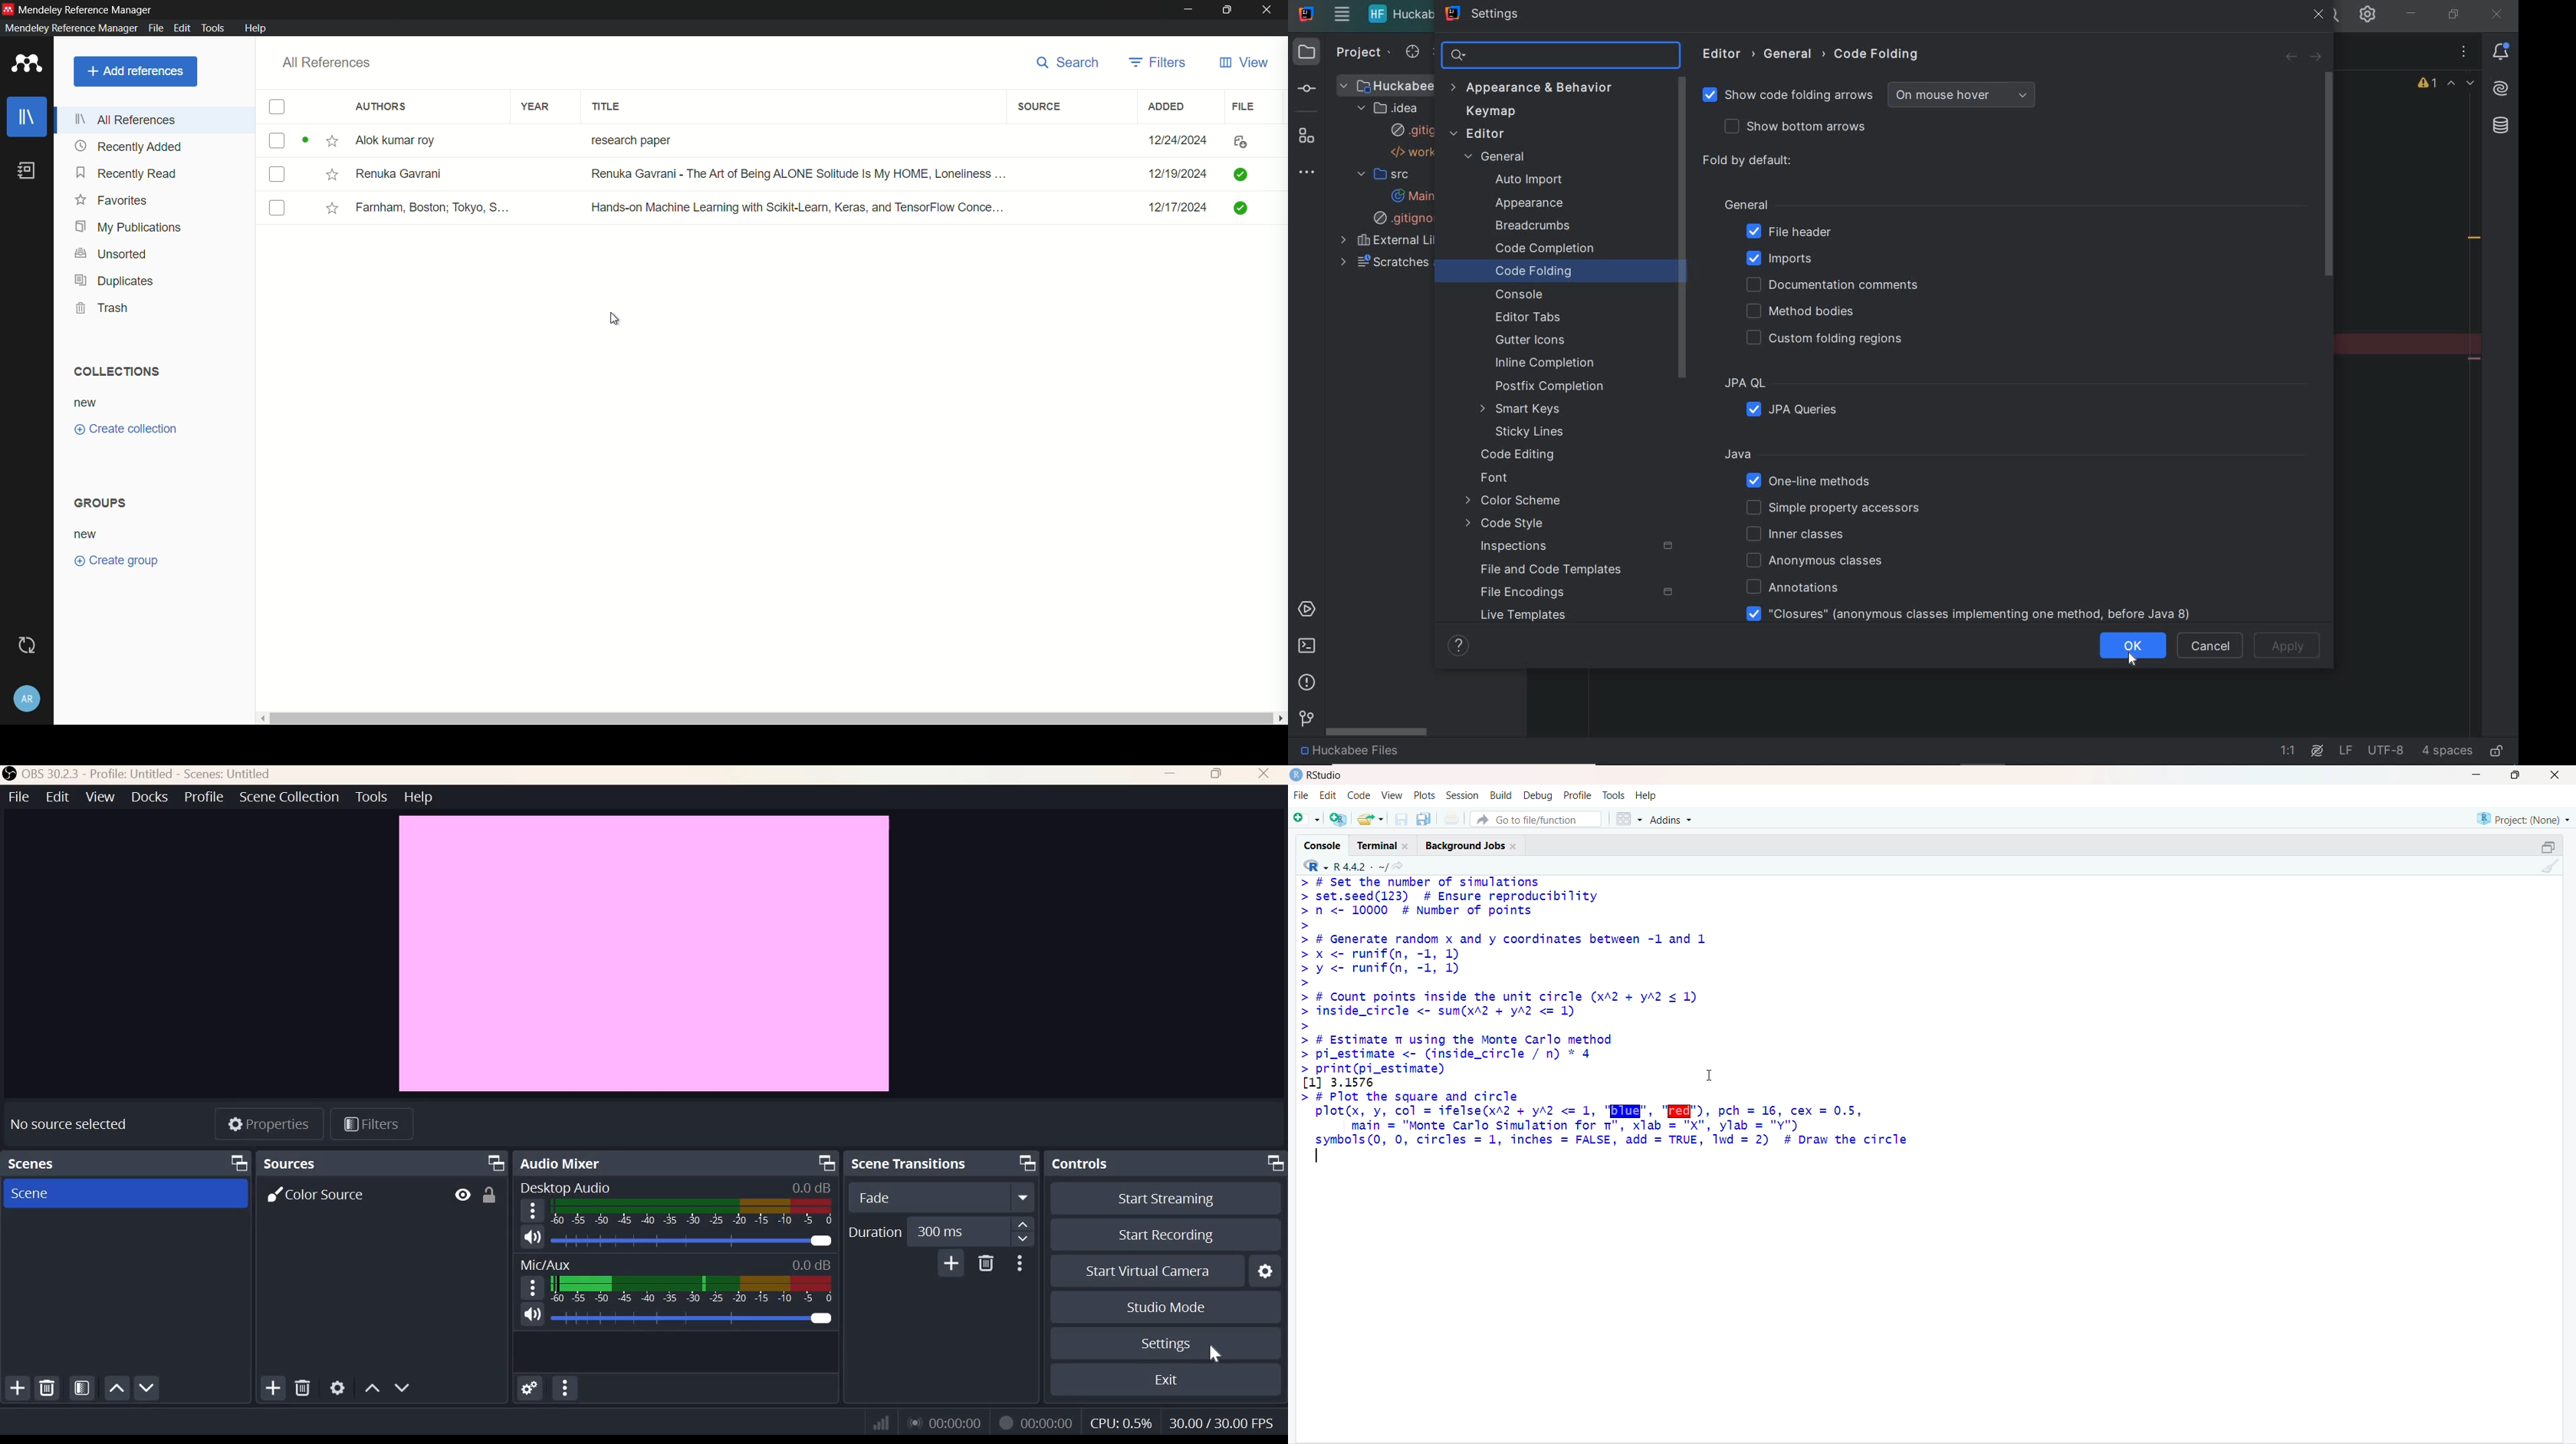 The width and height of the screenshot is (2576, 1456). I want to click on hamburger menu, so click(531, 1210).